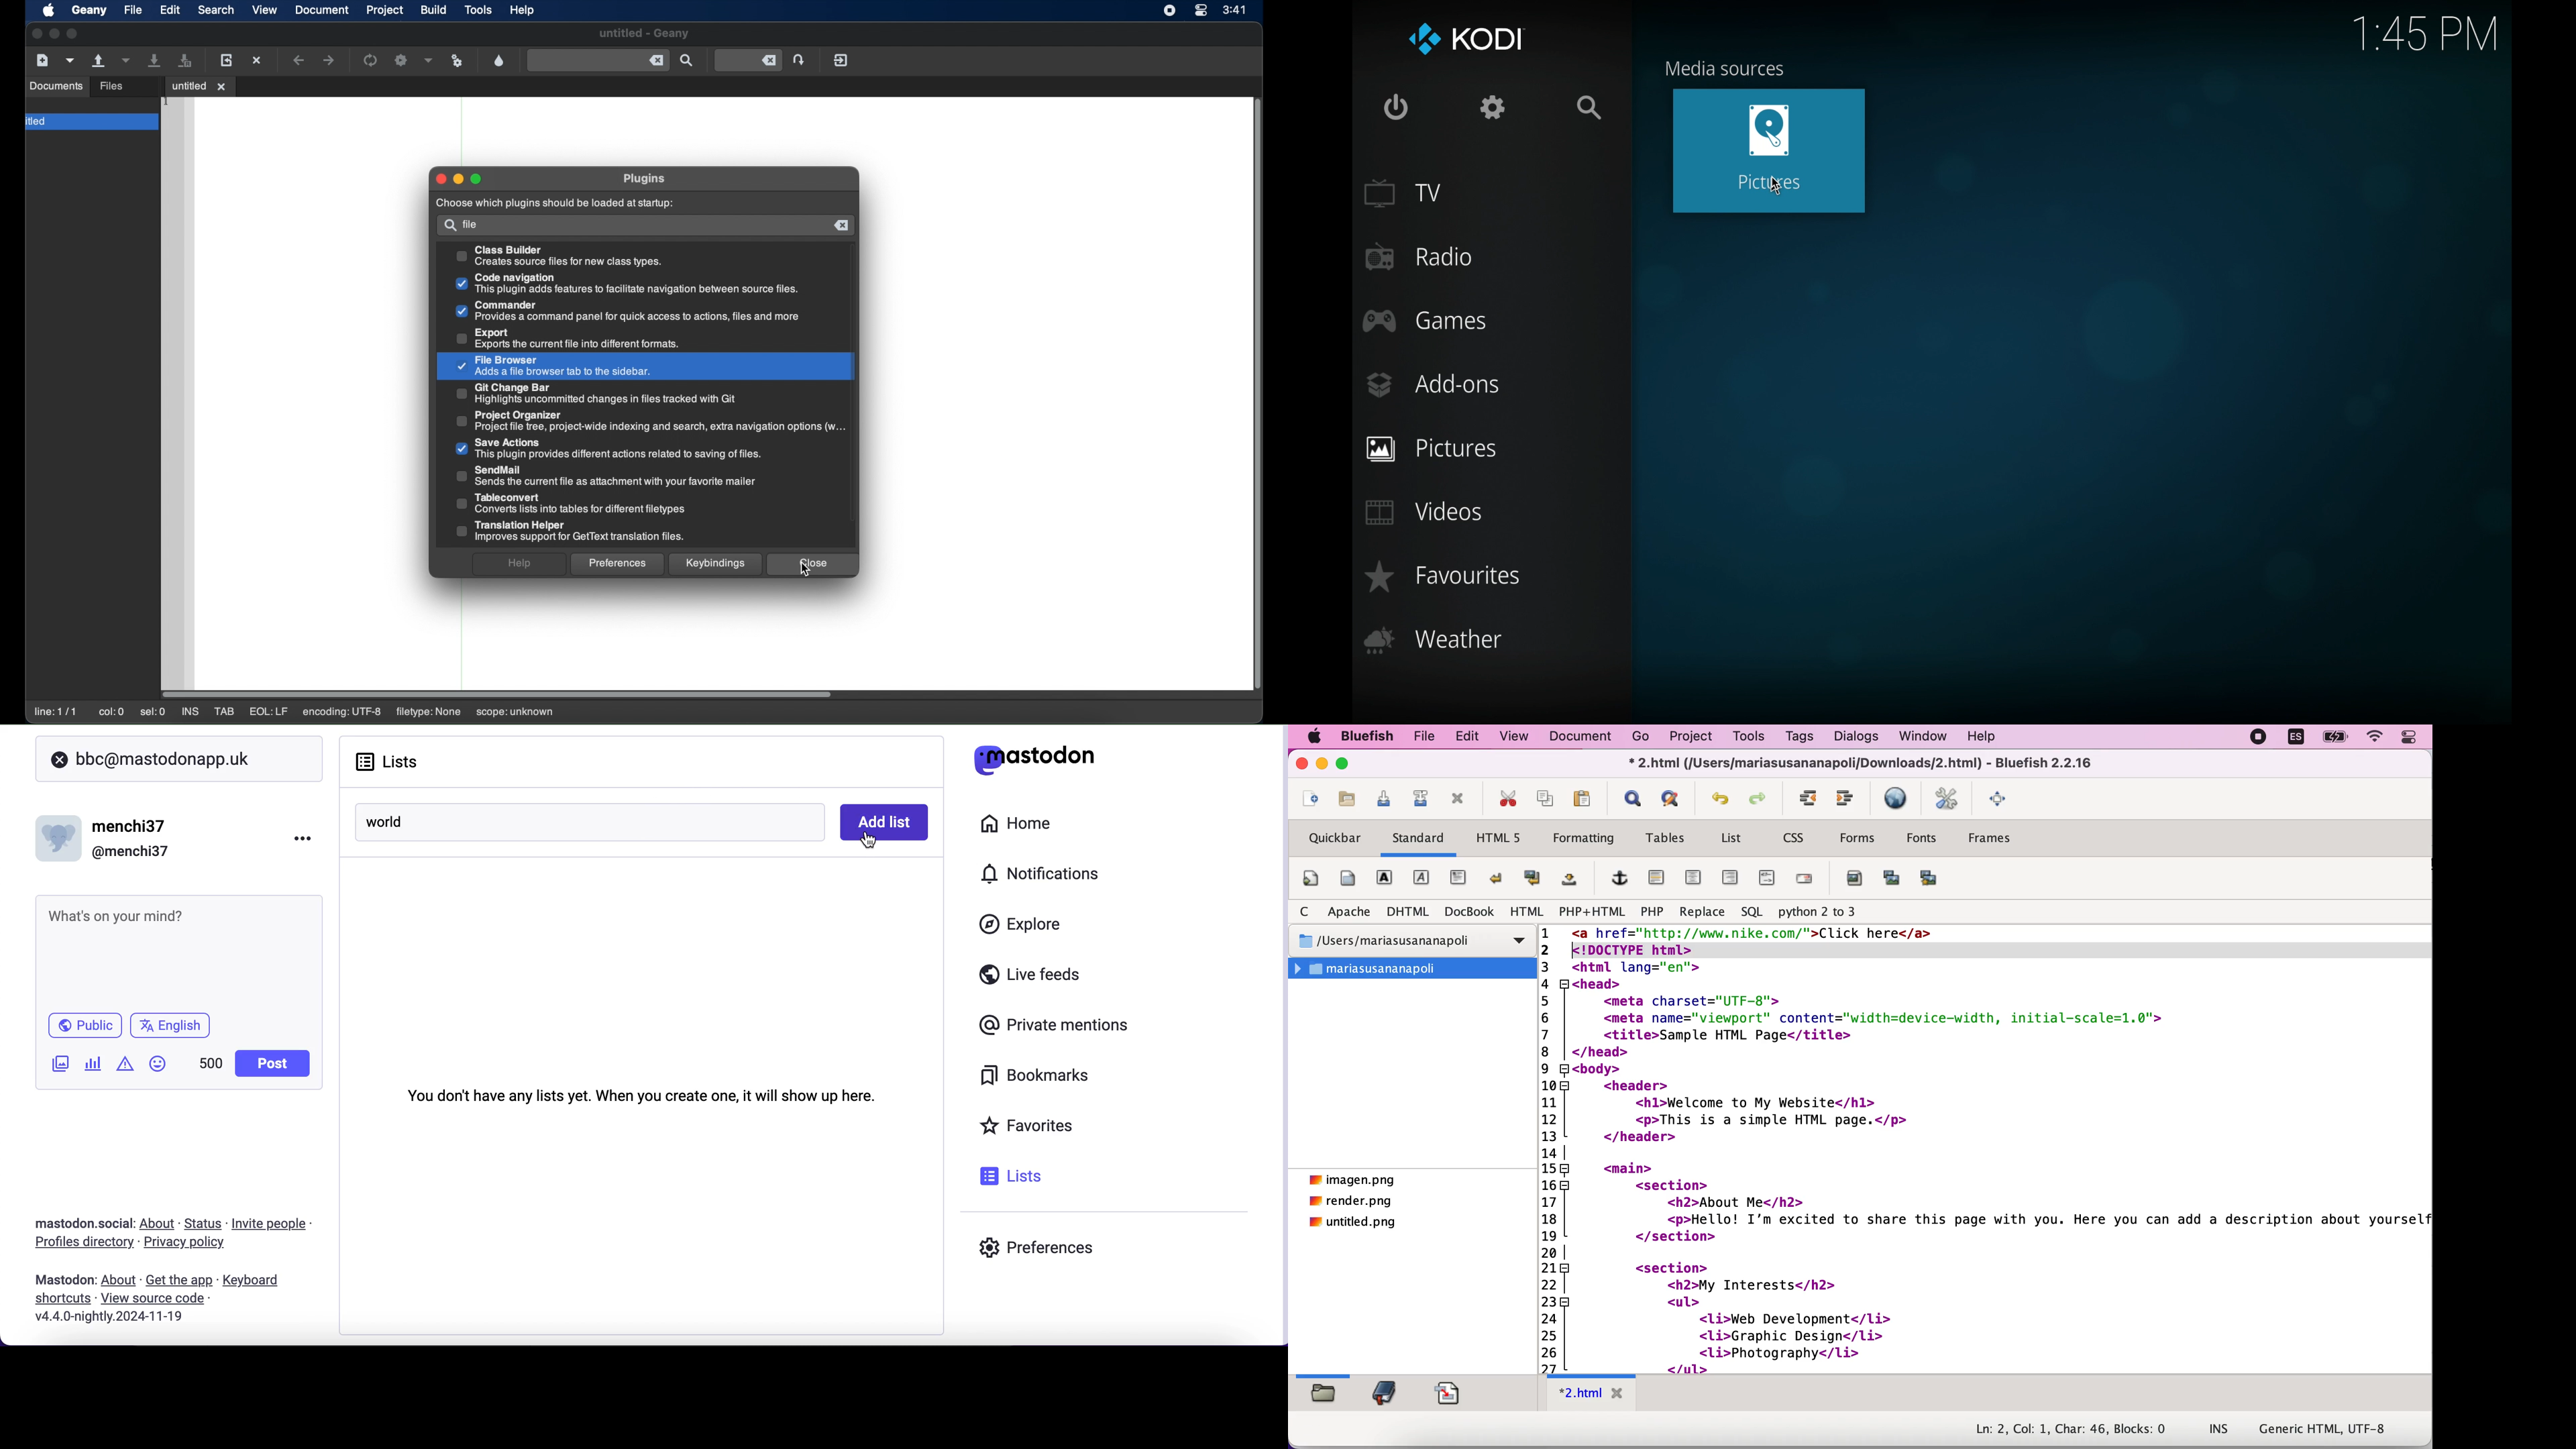 The image size is (2576, 1456). Describe the element at coordinates (1590, 107) in the screenshot. I see `search` at that location.